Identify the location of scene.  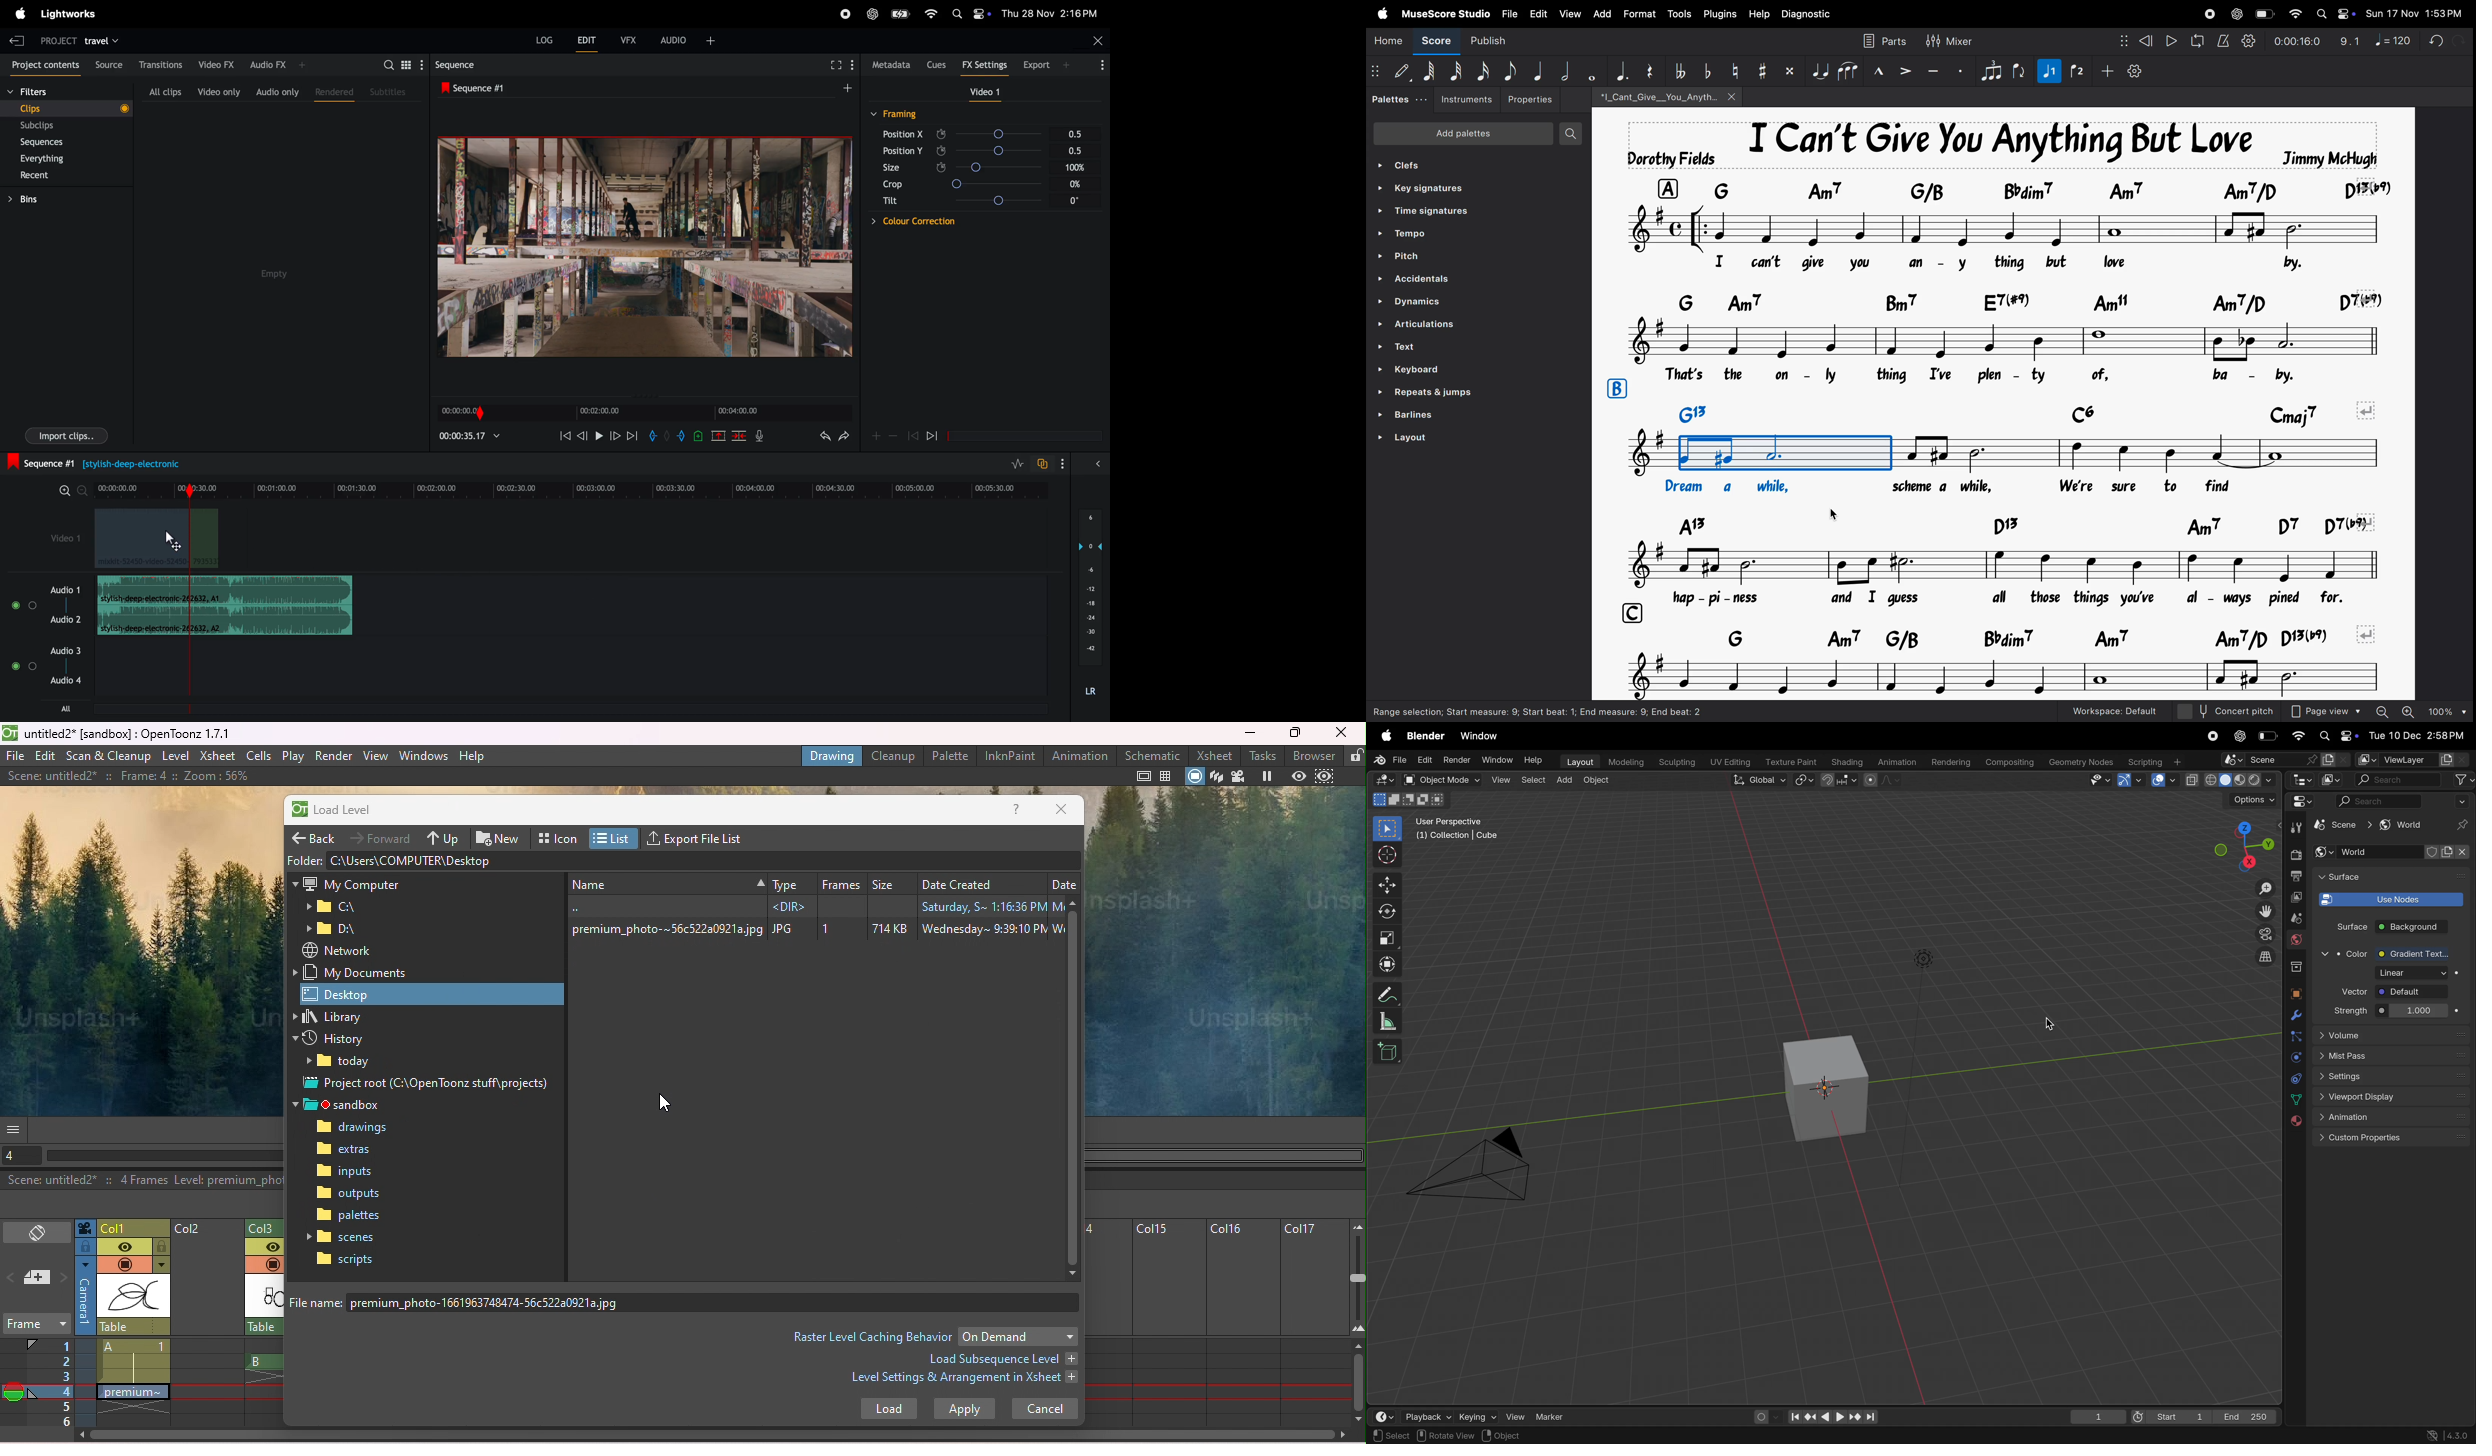
(2340, 826).